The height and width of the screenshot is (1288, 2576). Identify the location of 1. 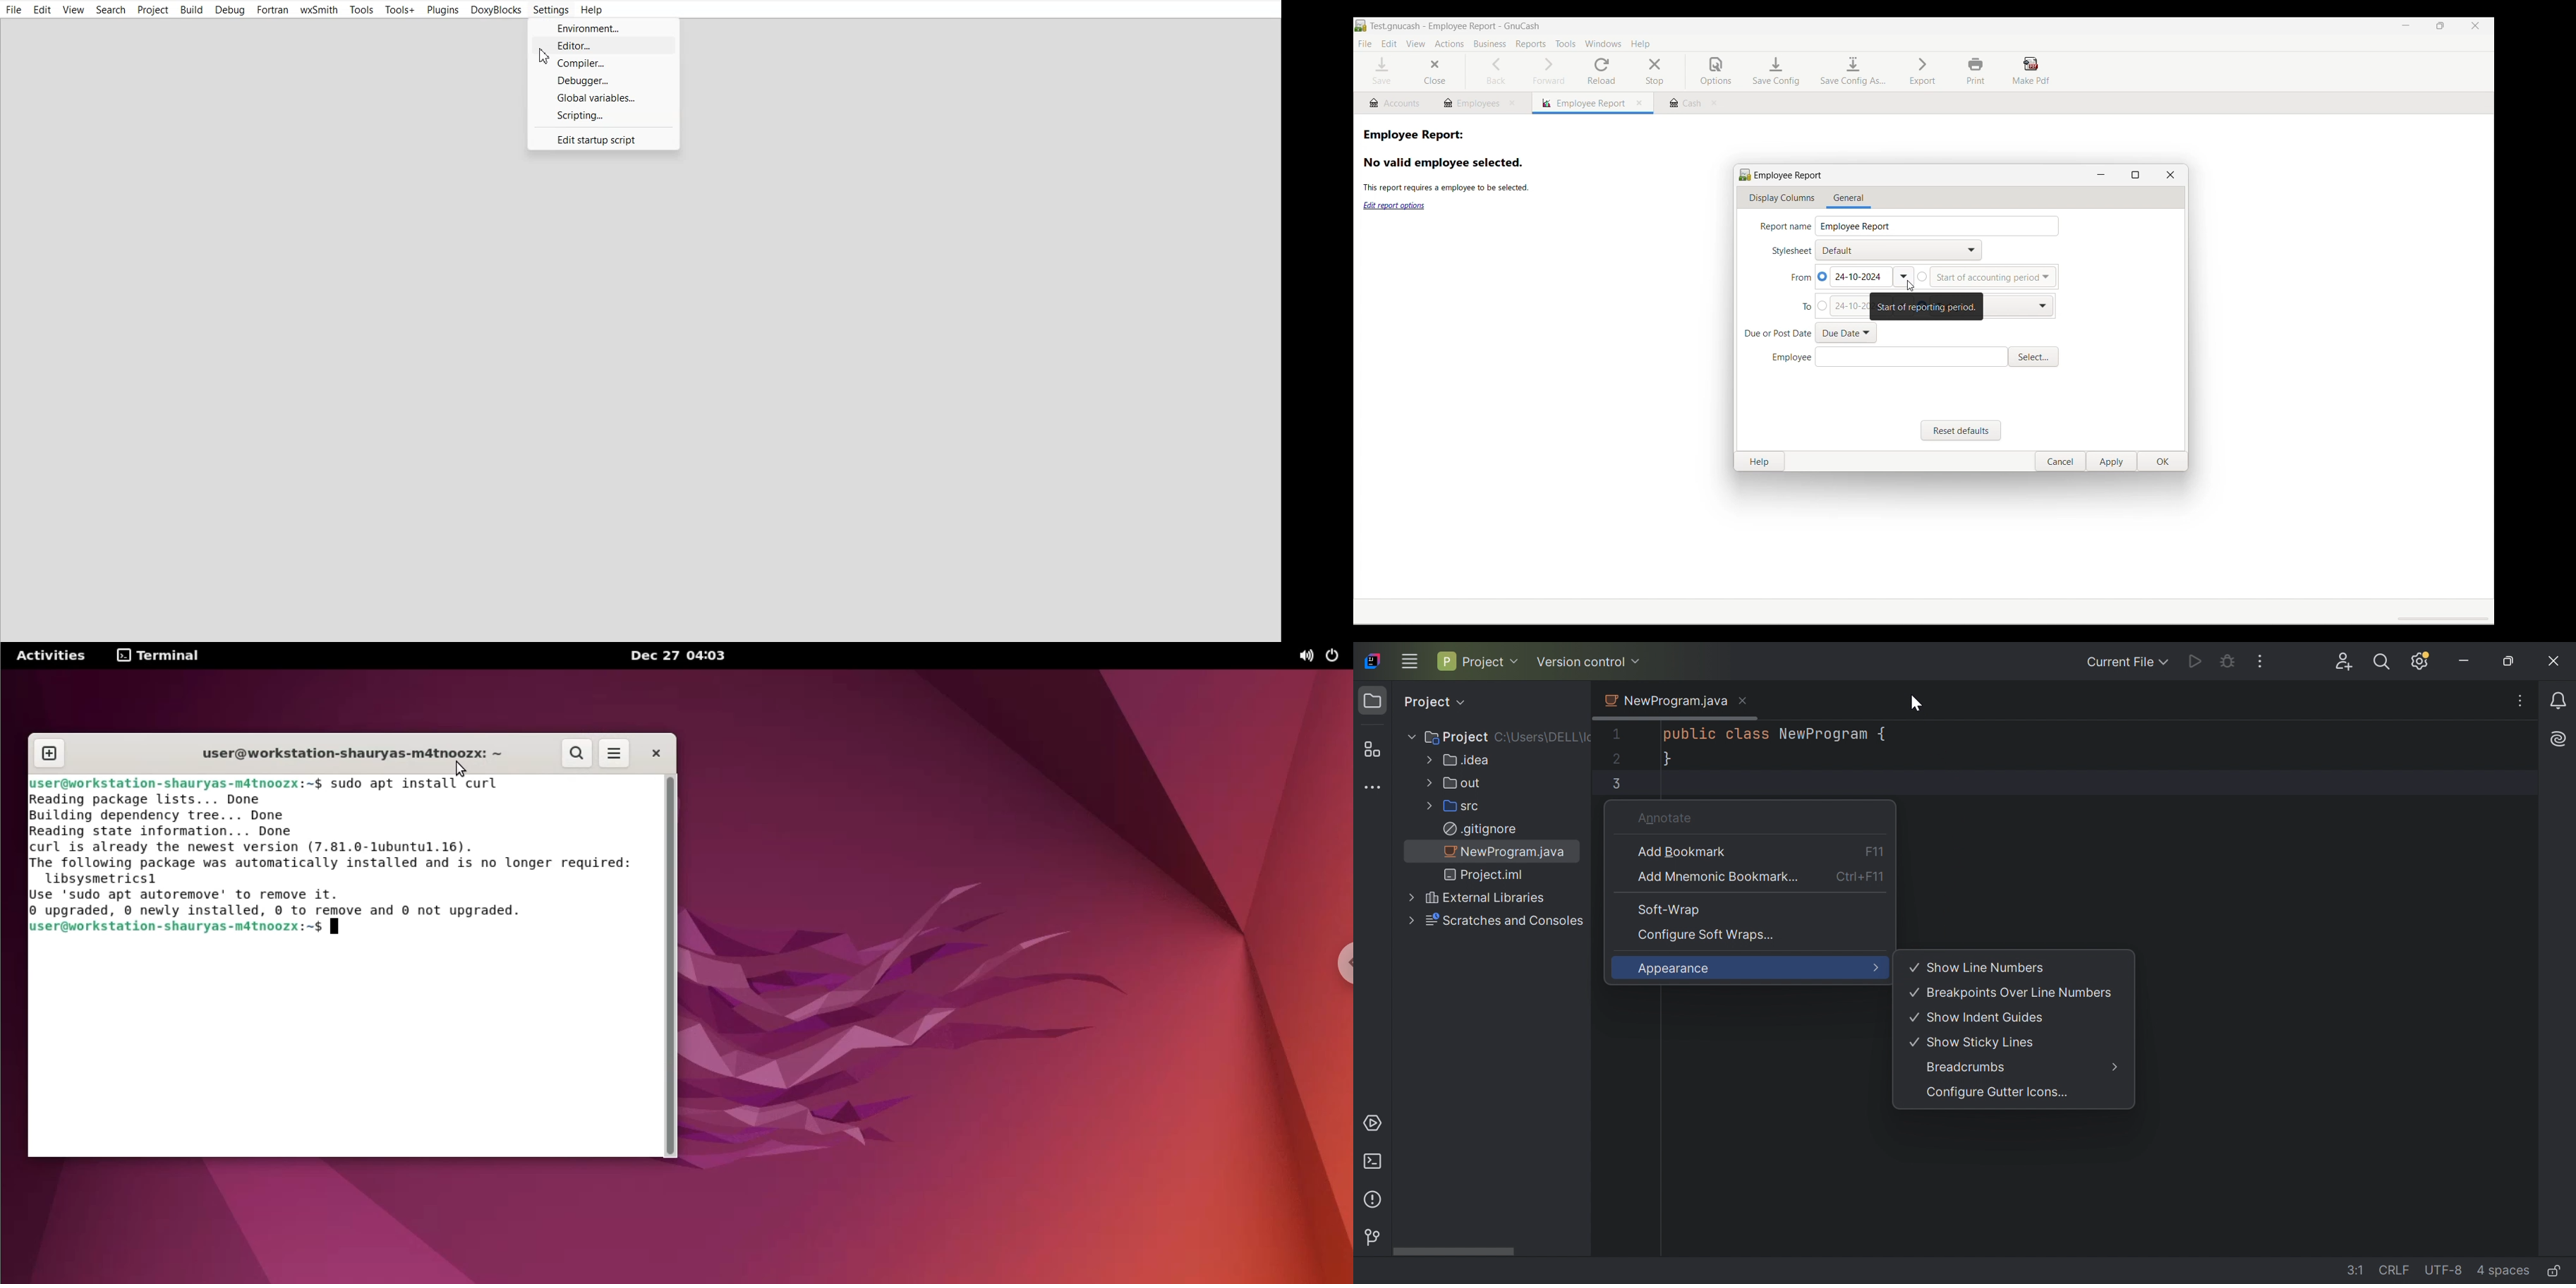
(1618, 732).